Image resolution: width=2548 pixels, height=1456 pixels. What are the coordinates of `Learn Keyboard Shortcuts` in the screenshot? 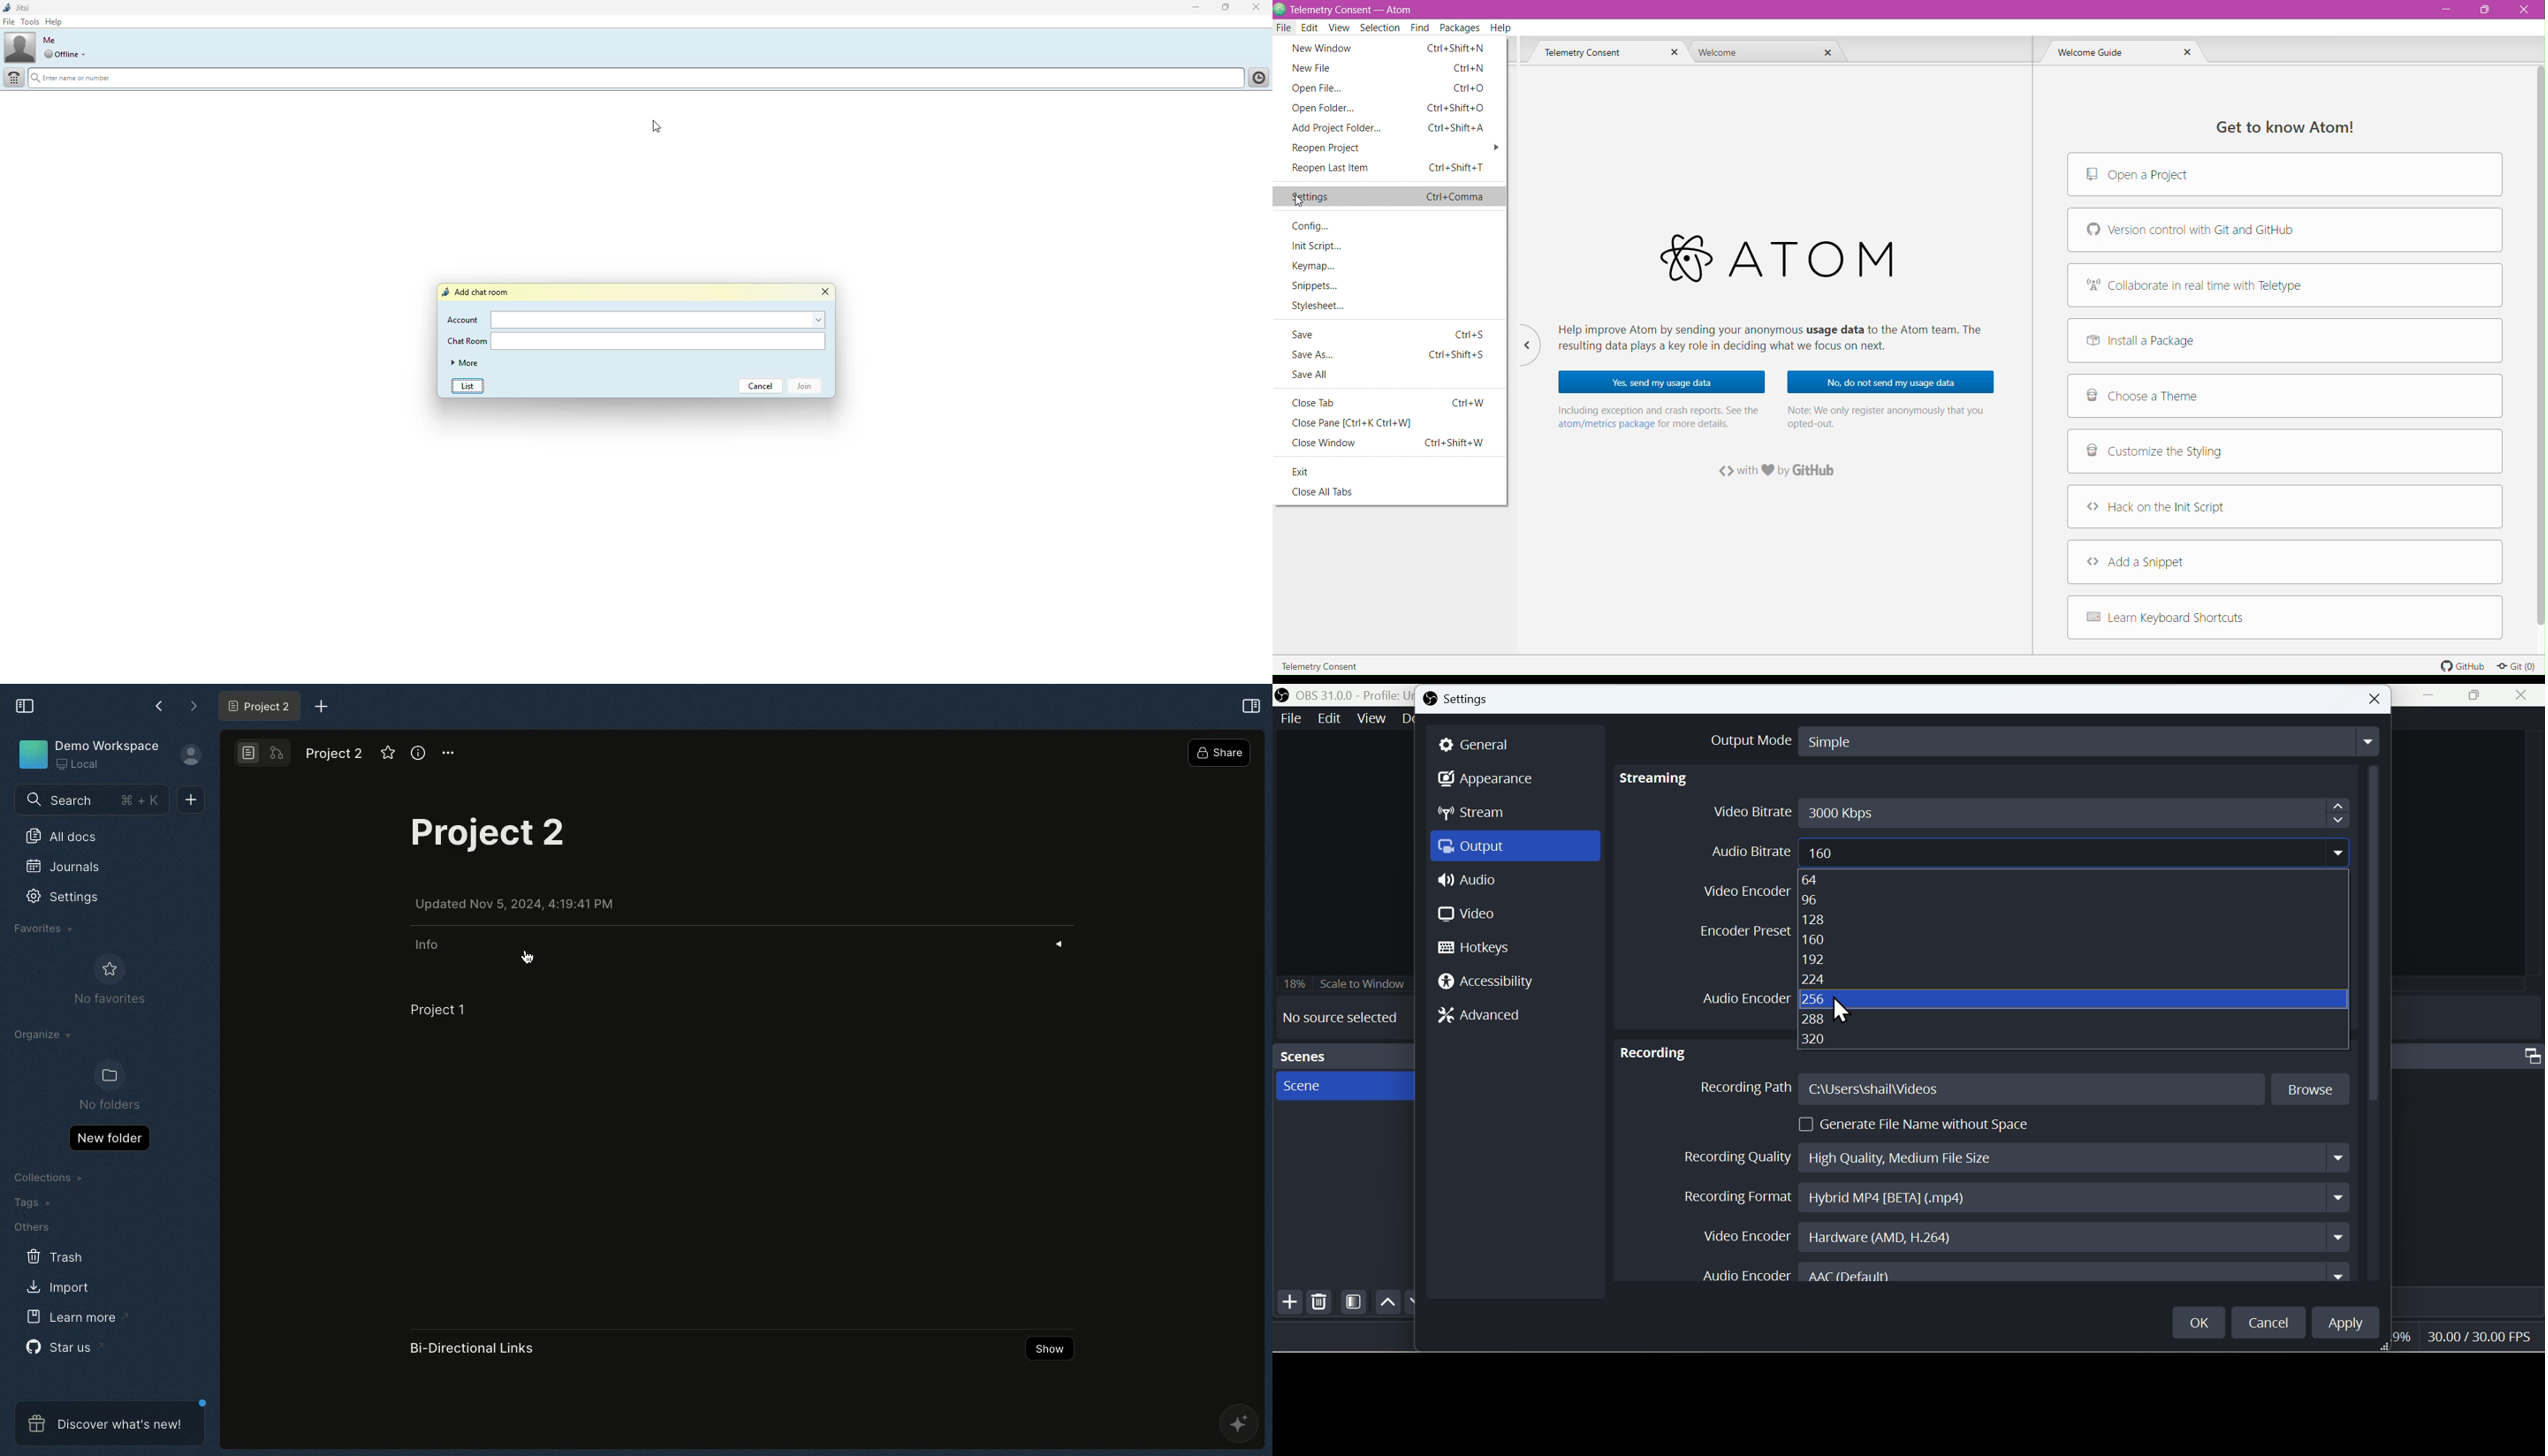 It's located at (2286, 619).